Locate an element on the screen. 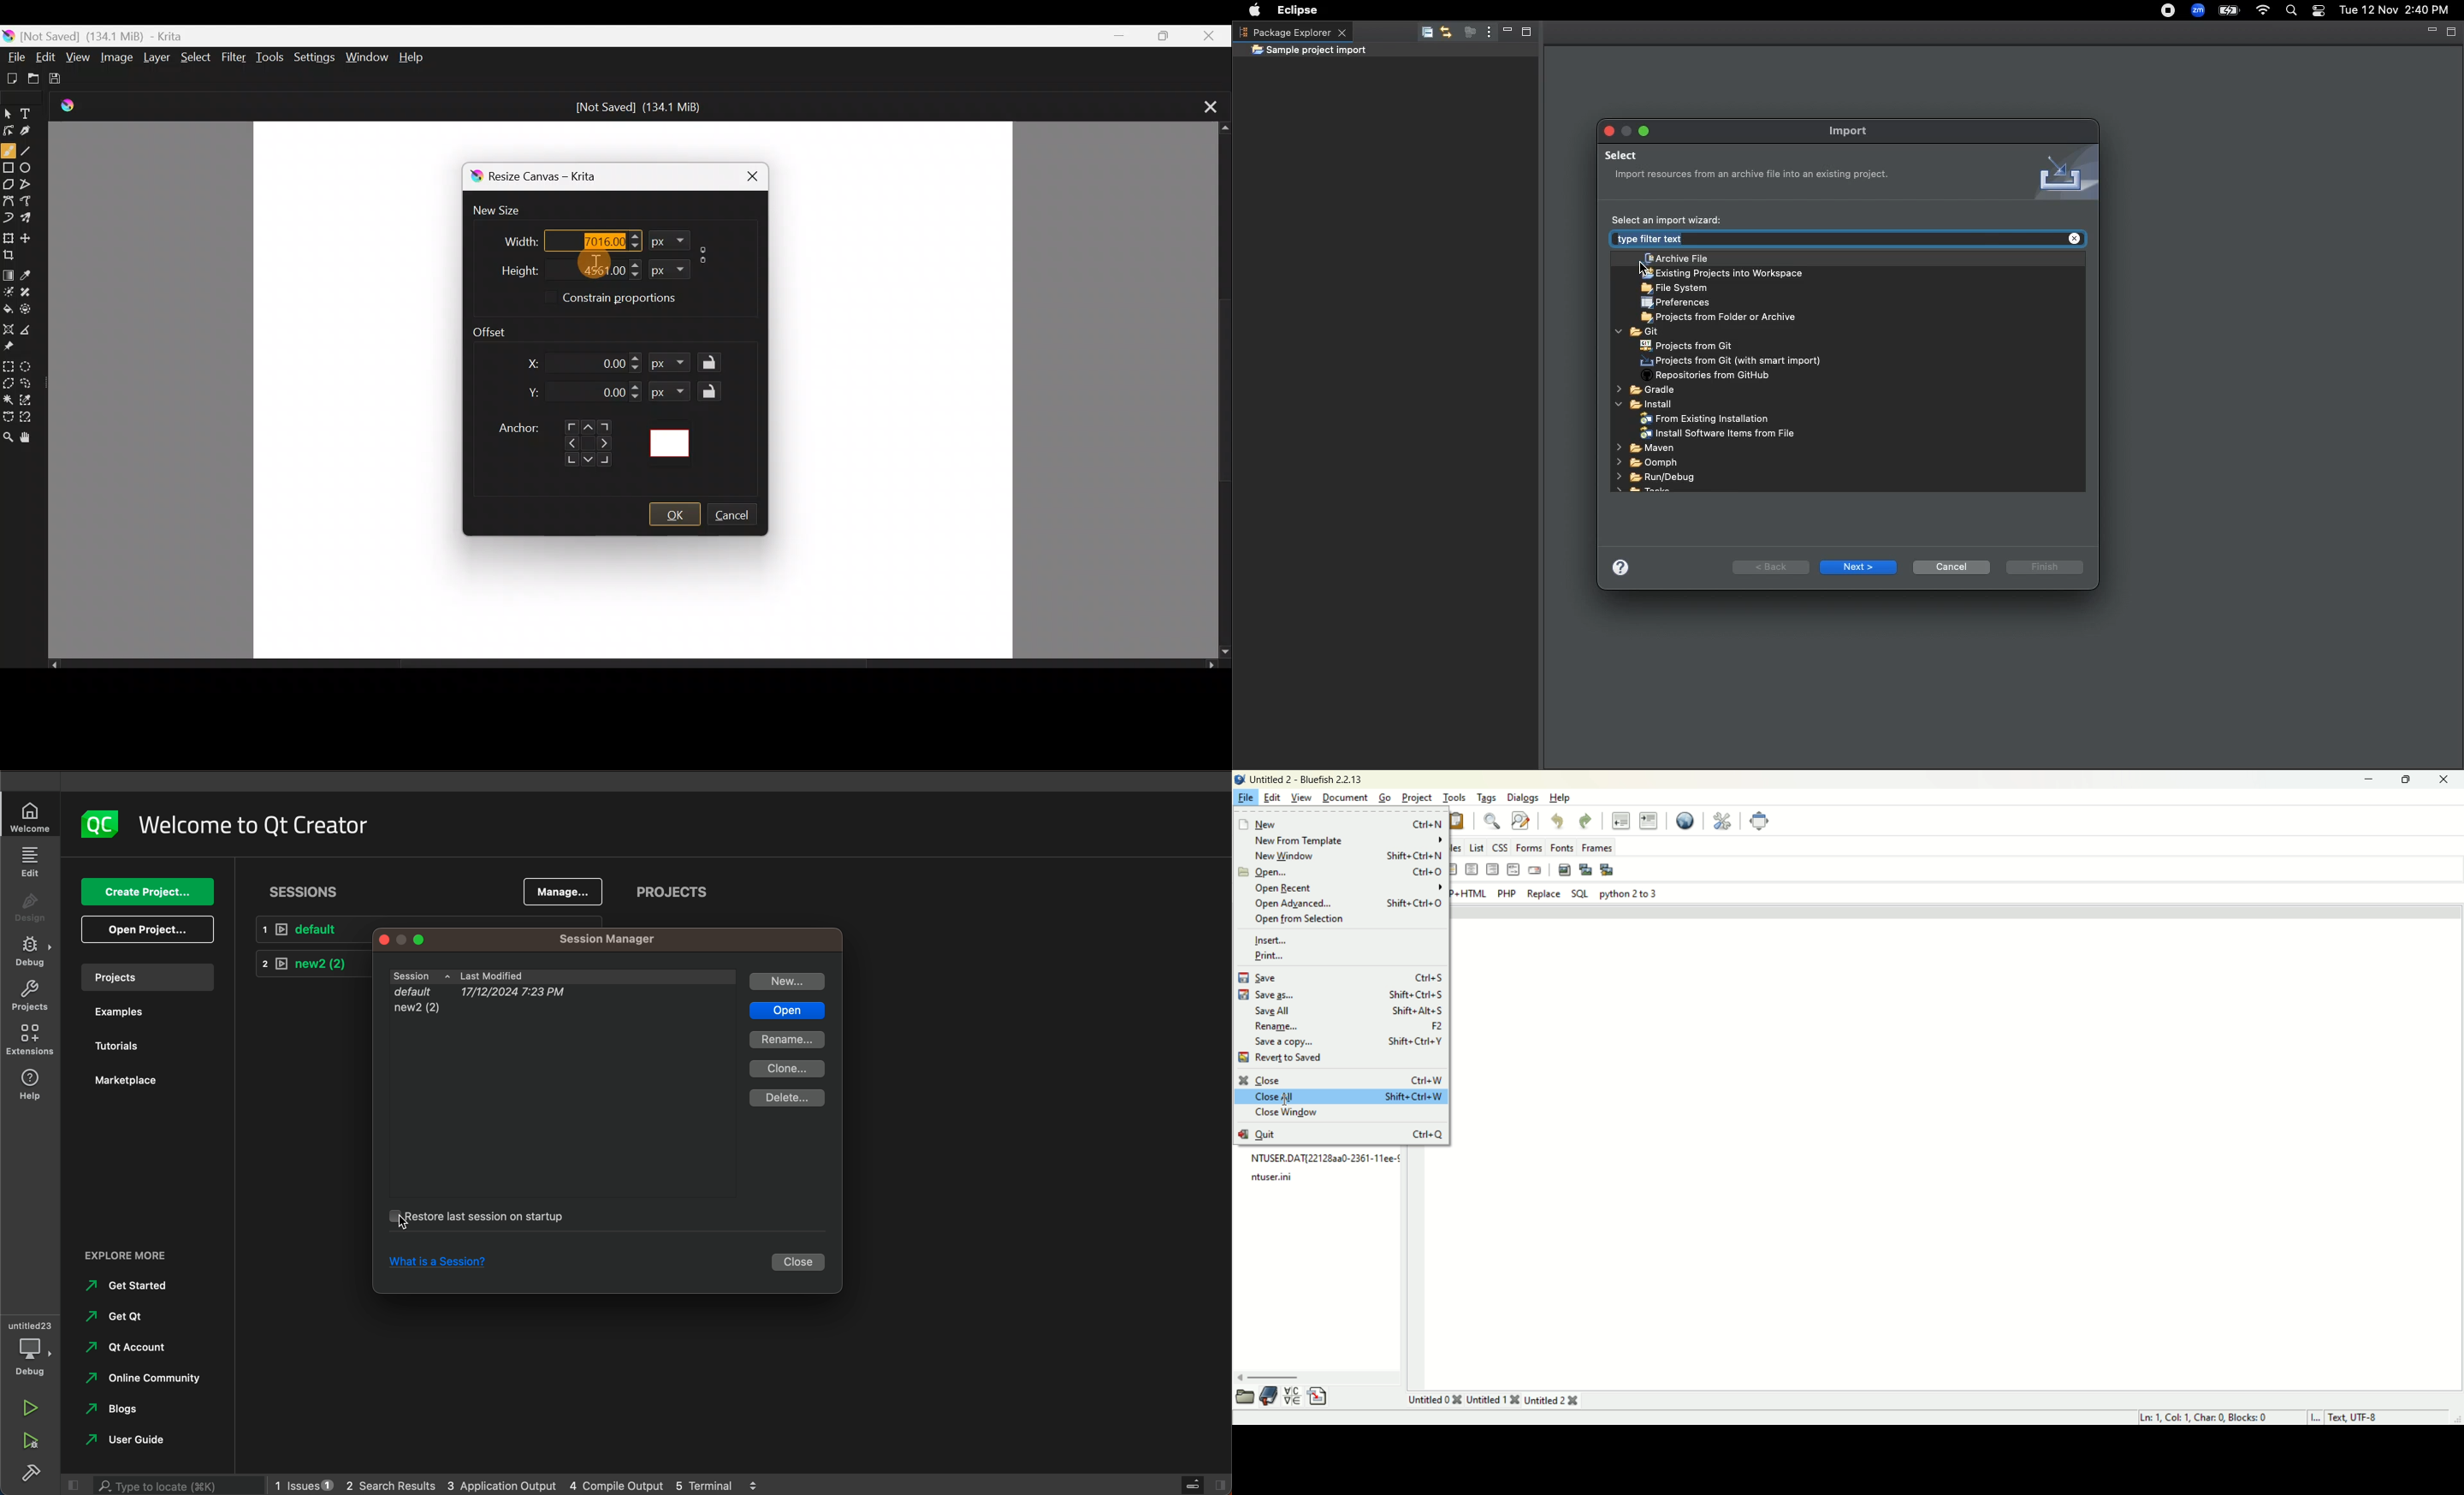  default is located at coordinates (518, 992).